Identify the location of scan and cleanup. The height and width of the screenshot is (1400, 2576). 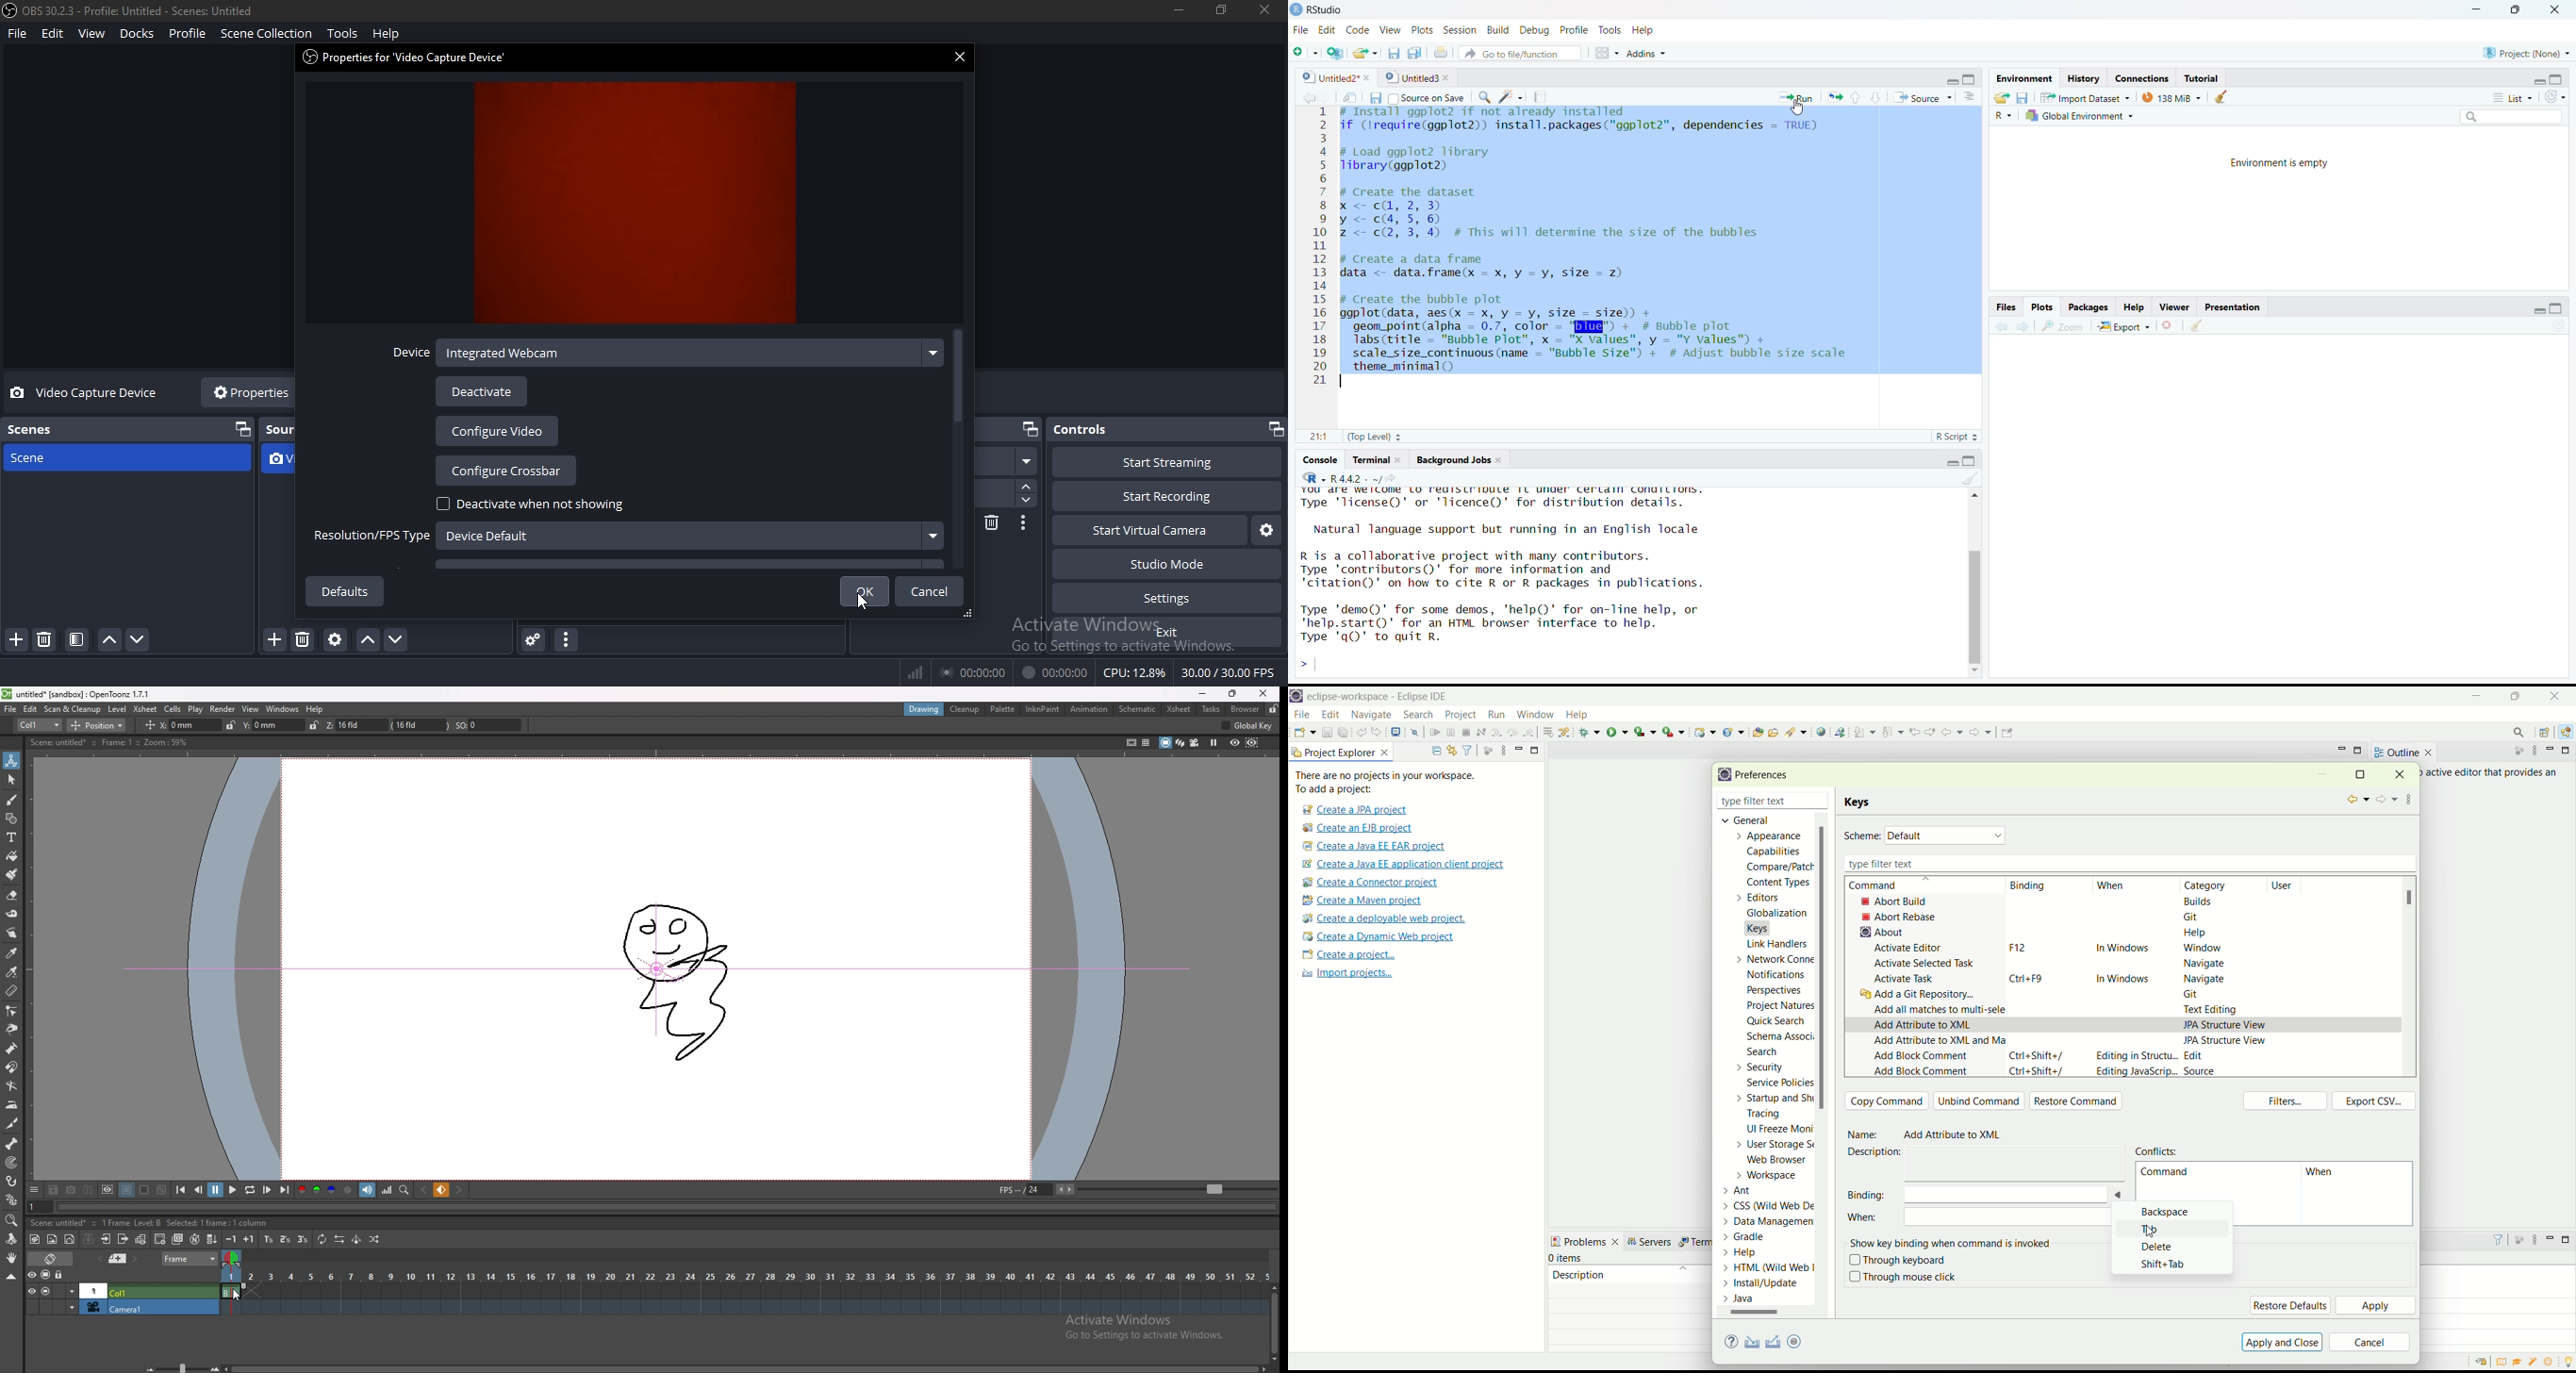
(73, 708).